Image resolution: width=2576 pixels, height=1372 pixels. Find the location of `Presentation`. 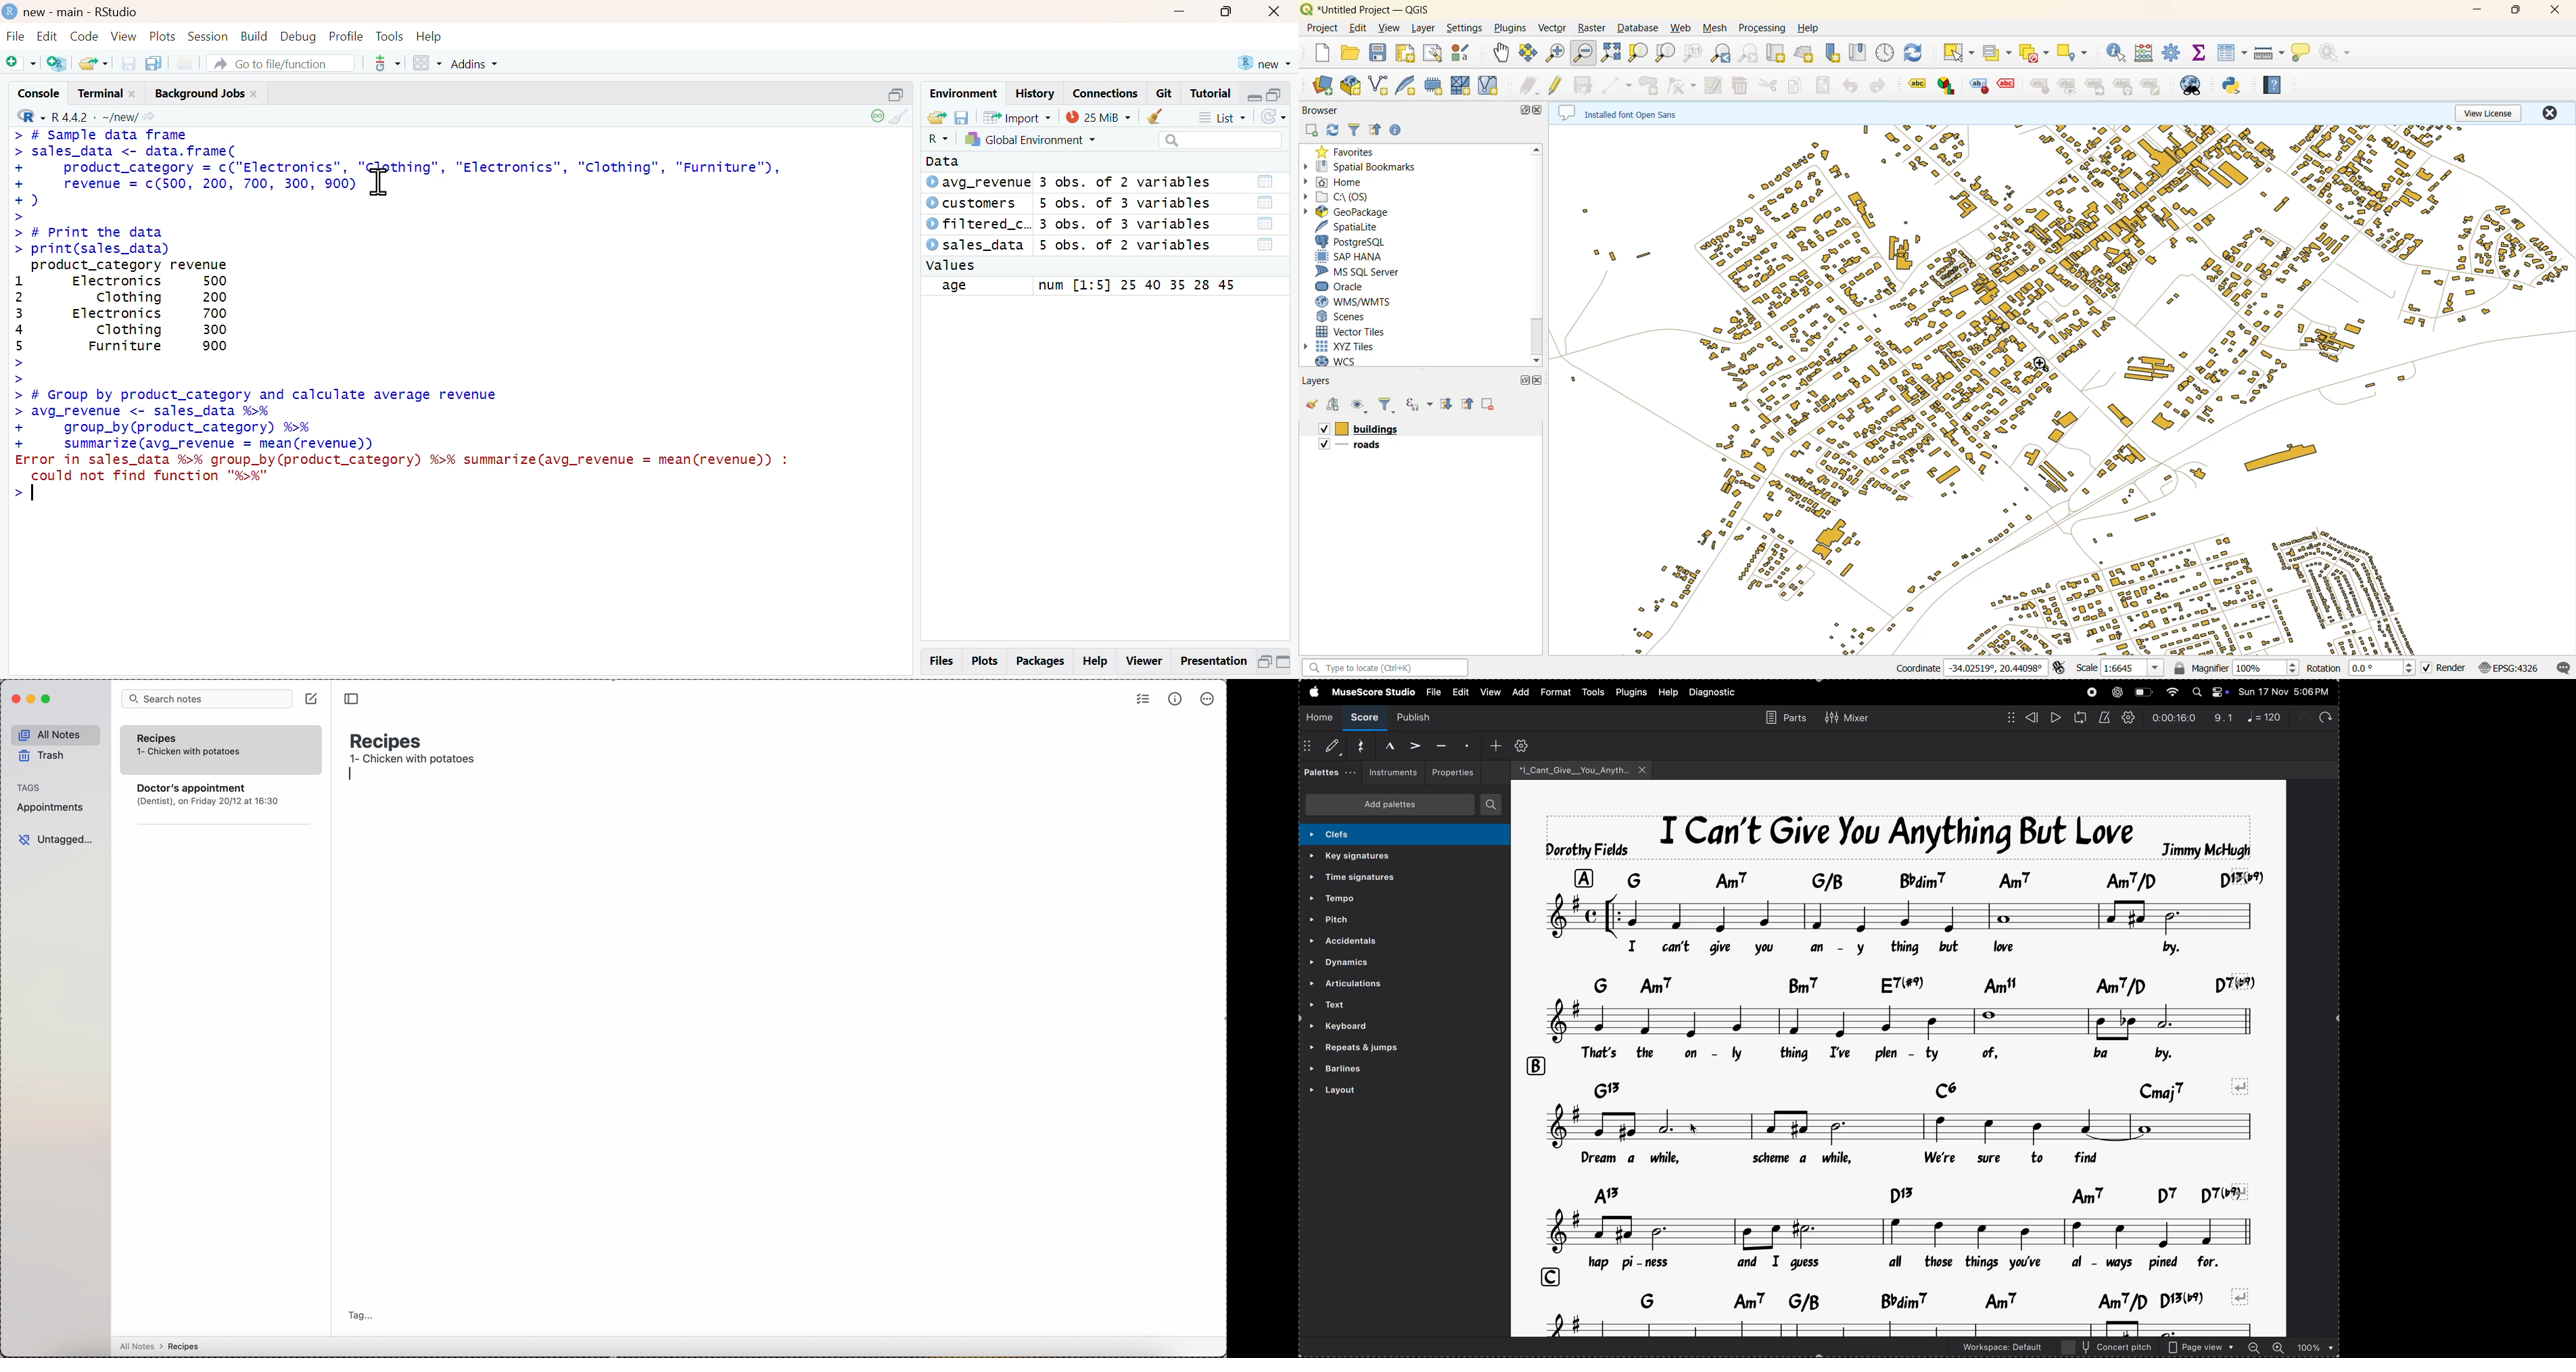

Presentation is located at coordinates (1213, 663).